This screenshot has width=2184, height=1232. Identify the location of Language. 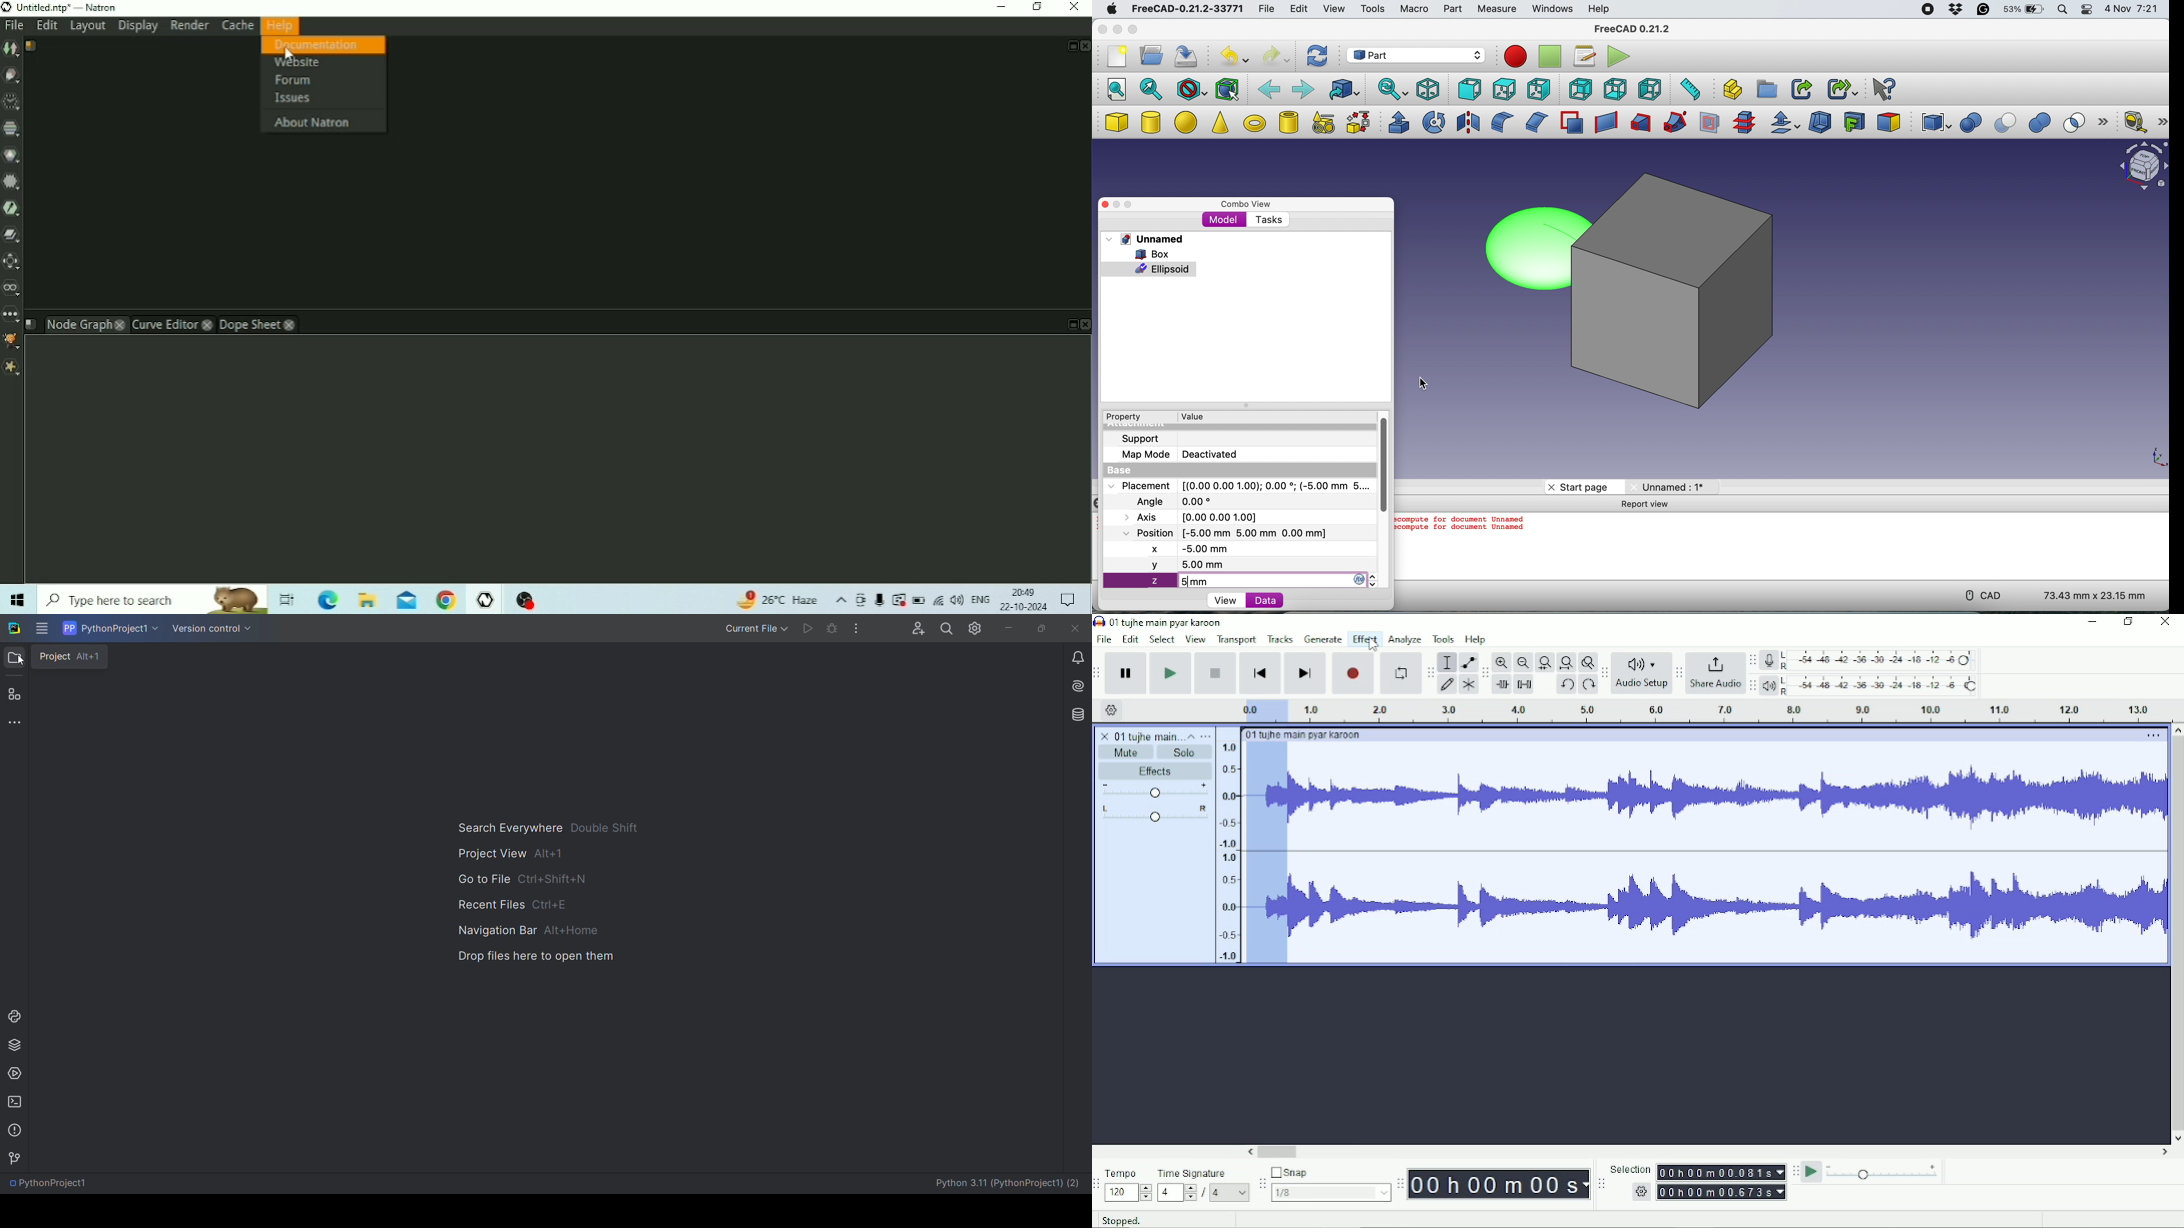
(981, 597).